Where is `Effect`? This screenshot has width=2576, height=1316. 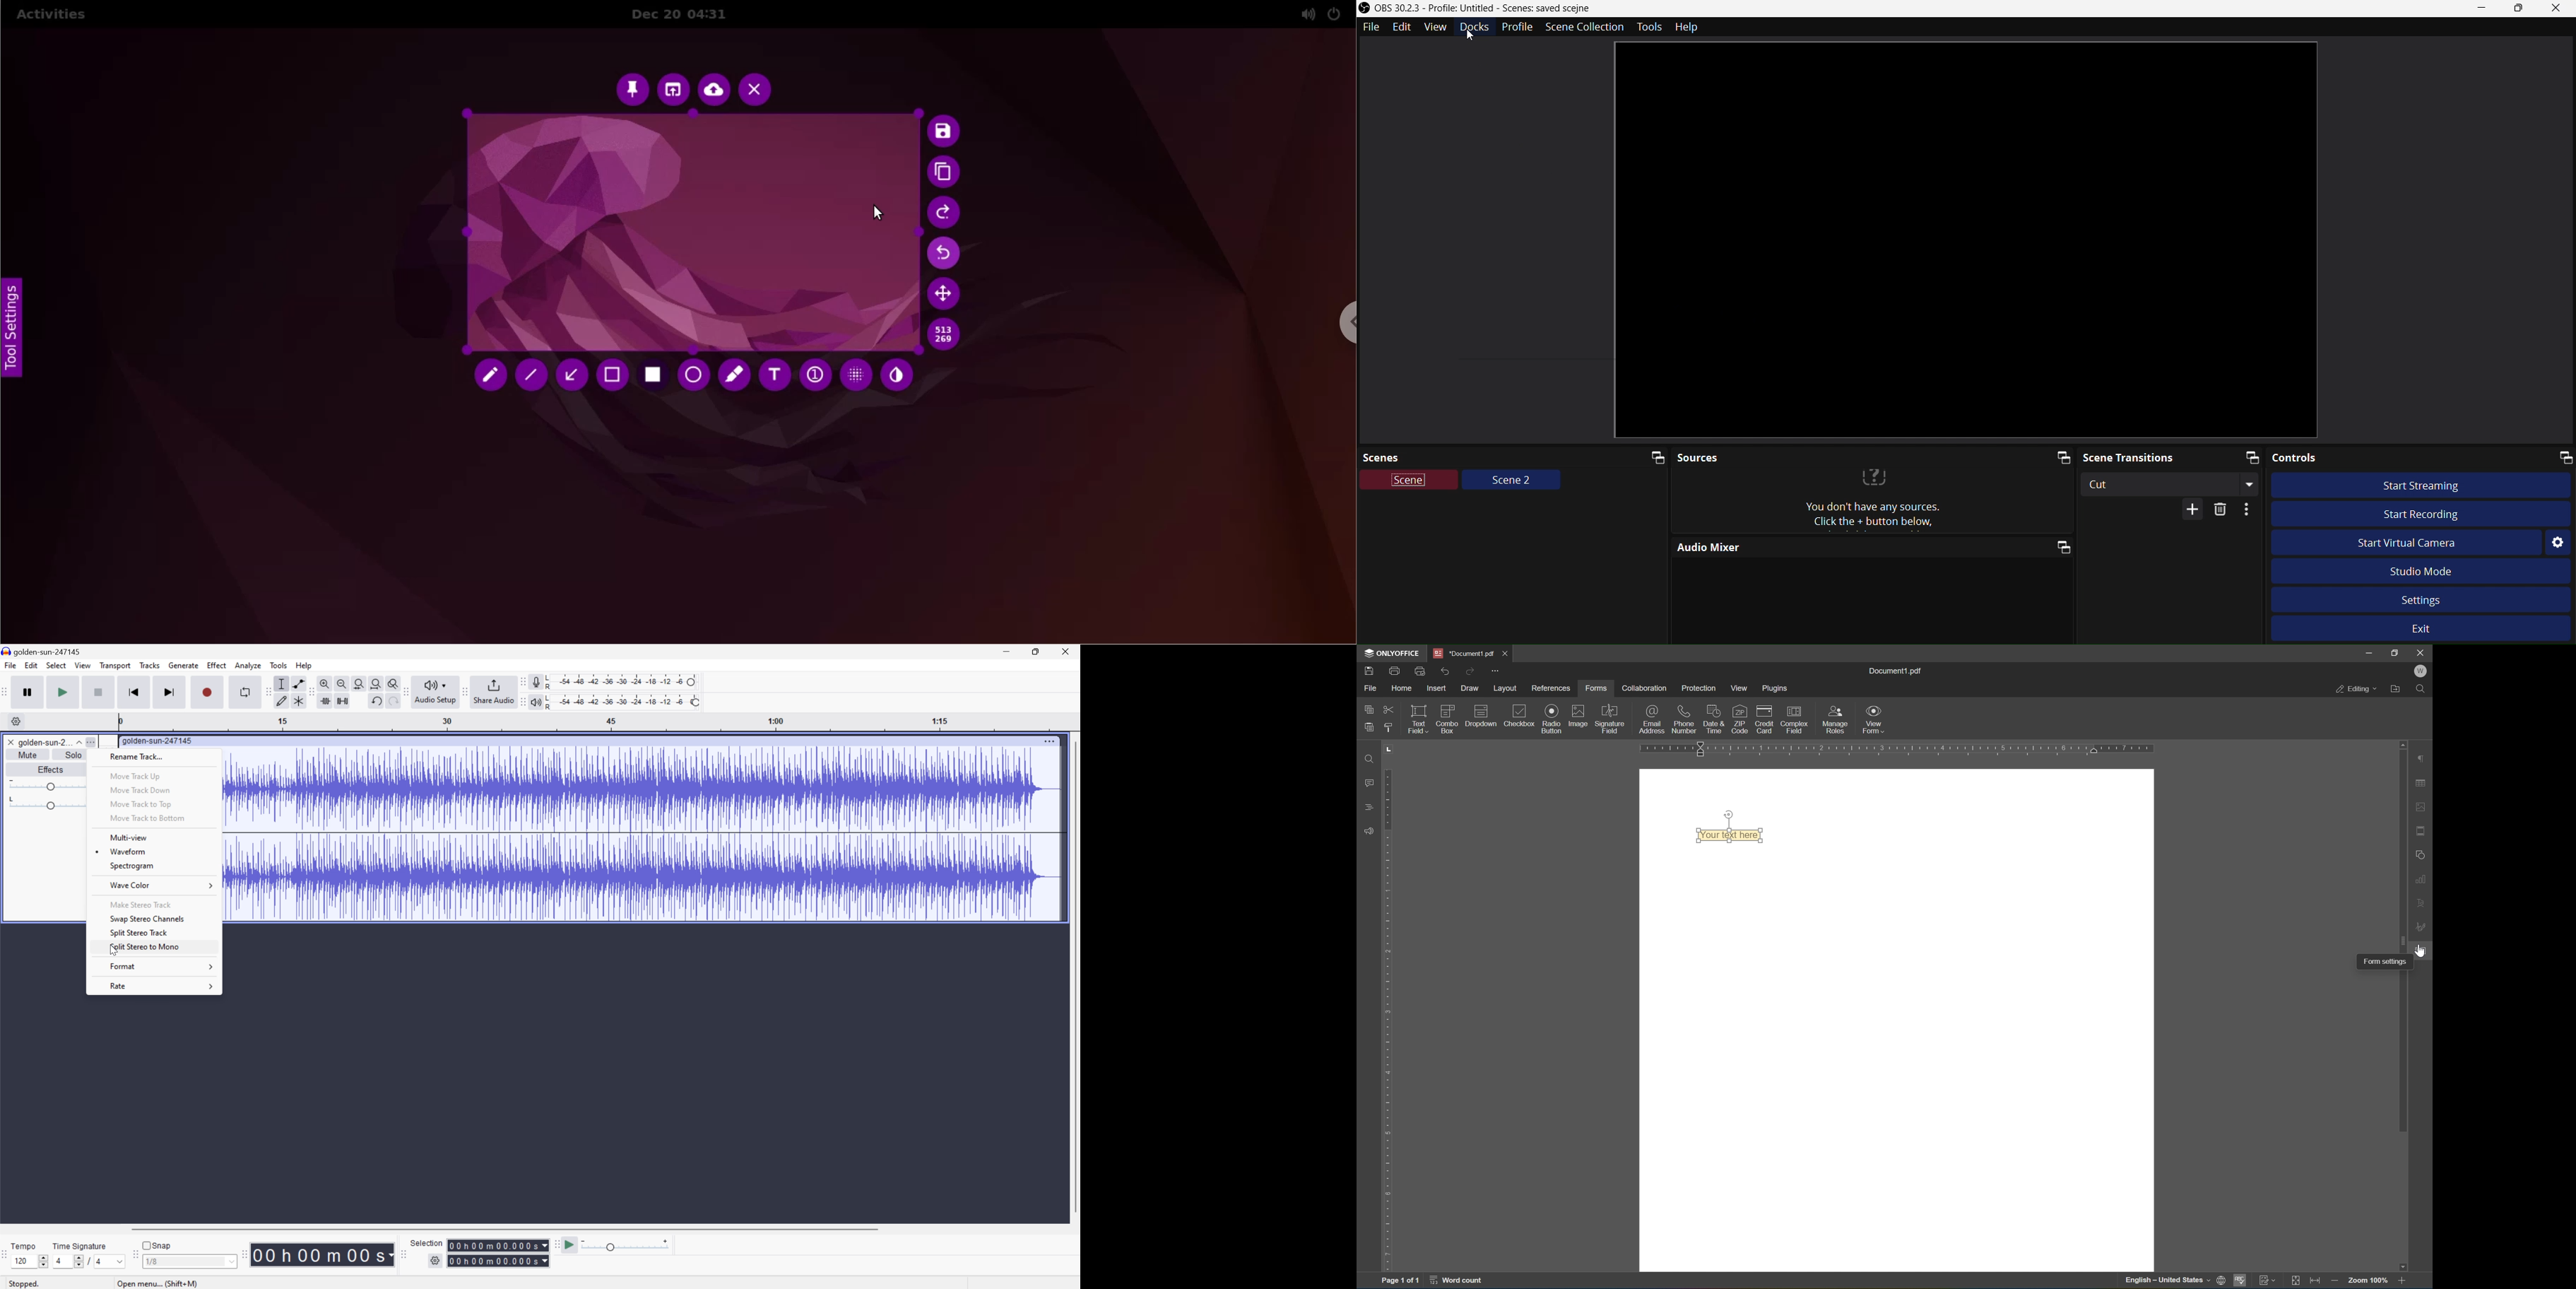
Effect is located at coordinates (217, 666).